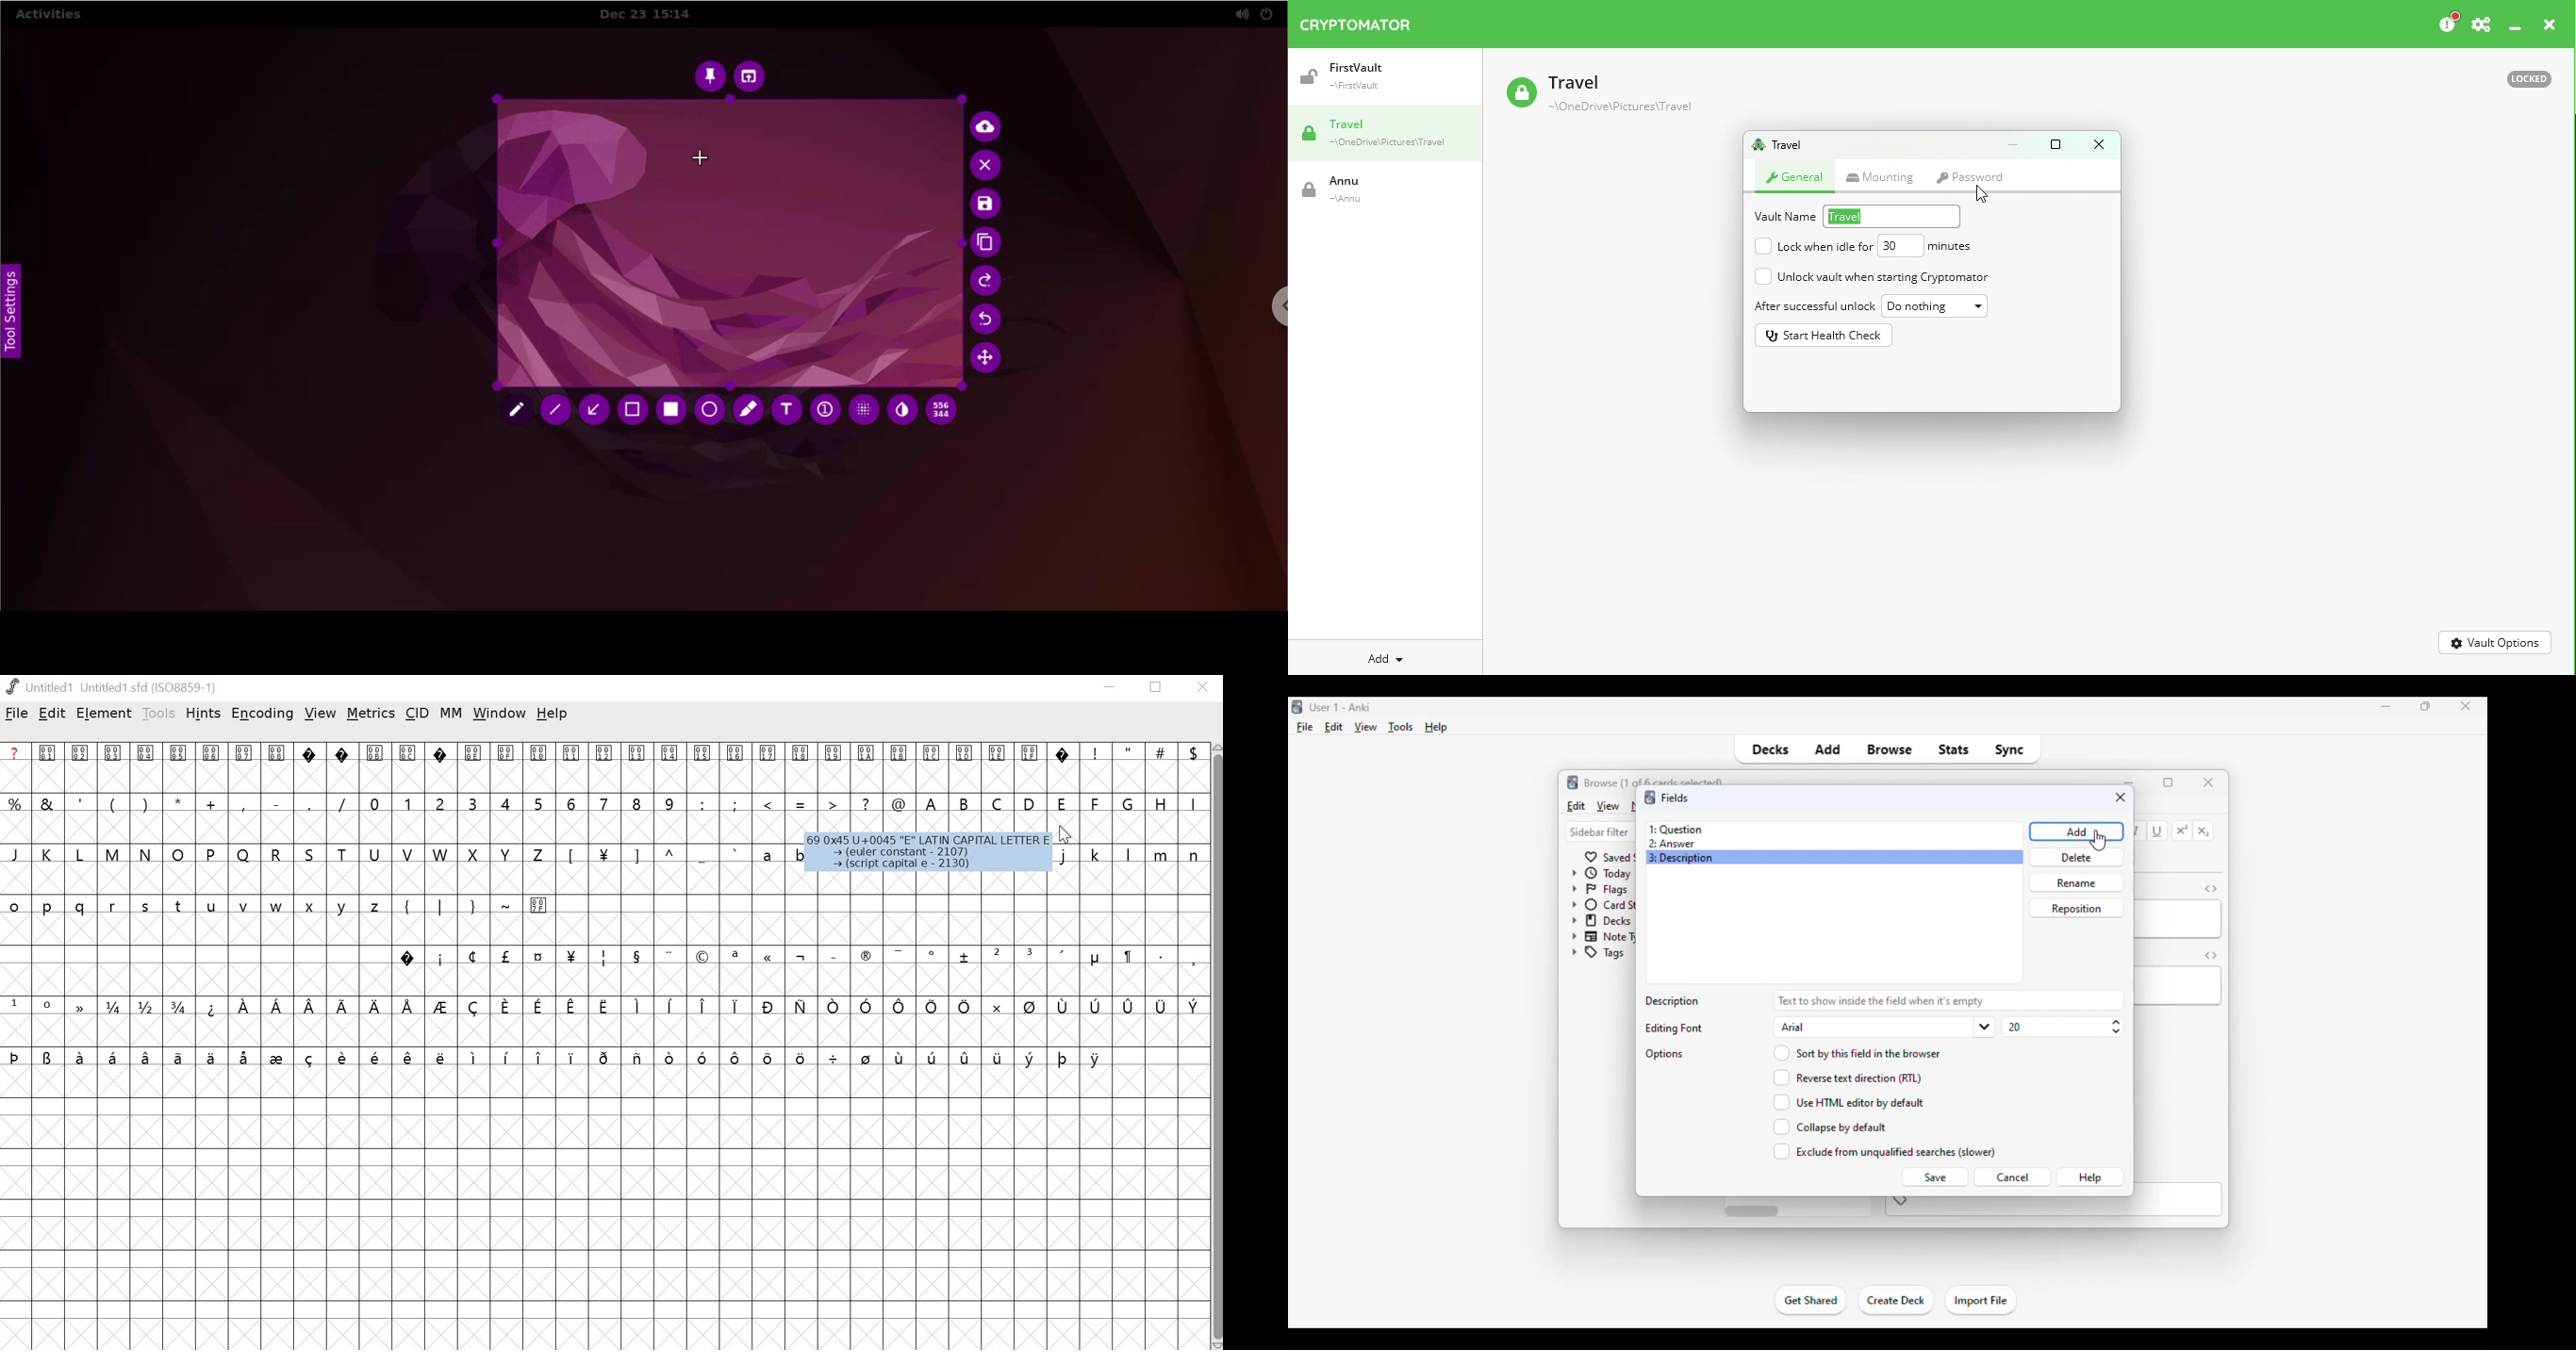 This screenshot has height=1372, width=2576. What do you see at coordinates (1827, 750) in the screenshot?
I see `add` at bounding box center [1827, 750].